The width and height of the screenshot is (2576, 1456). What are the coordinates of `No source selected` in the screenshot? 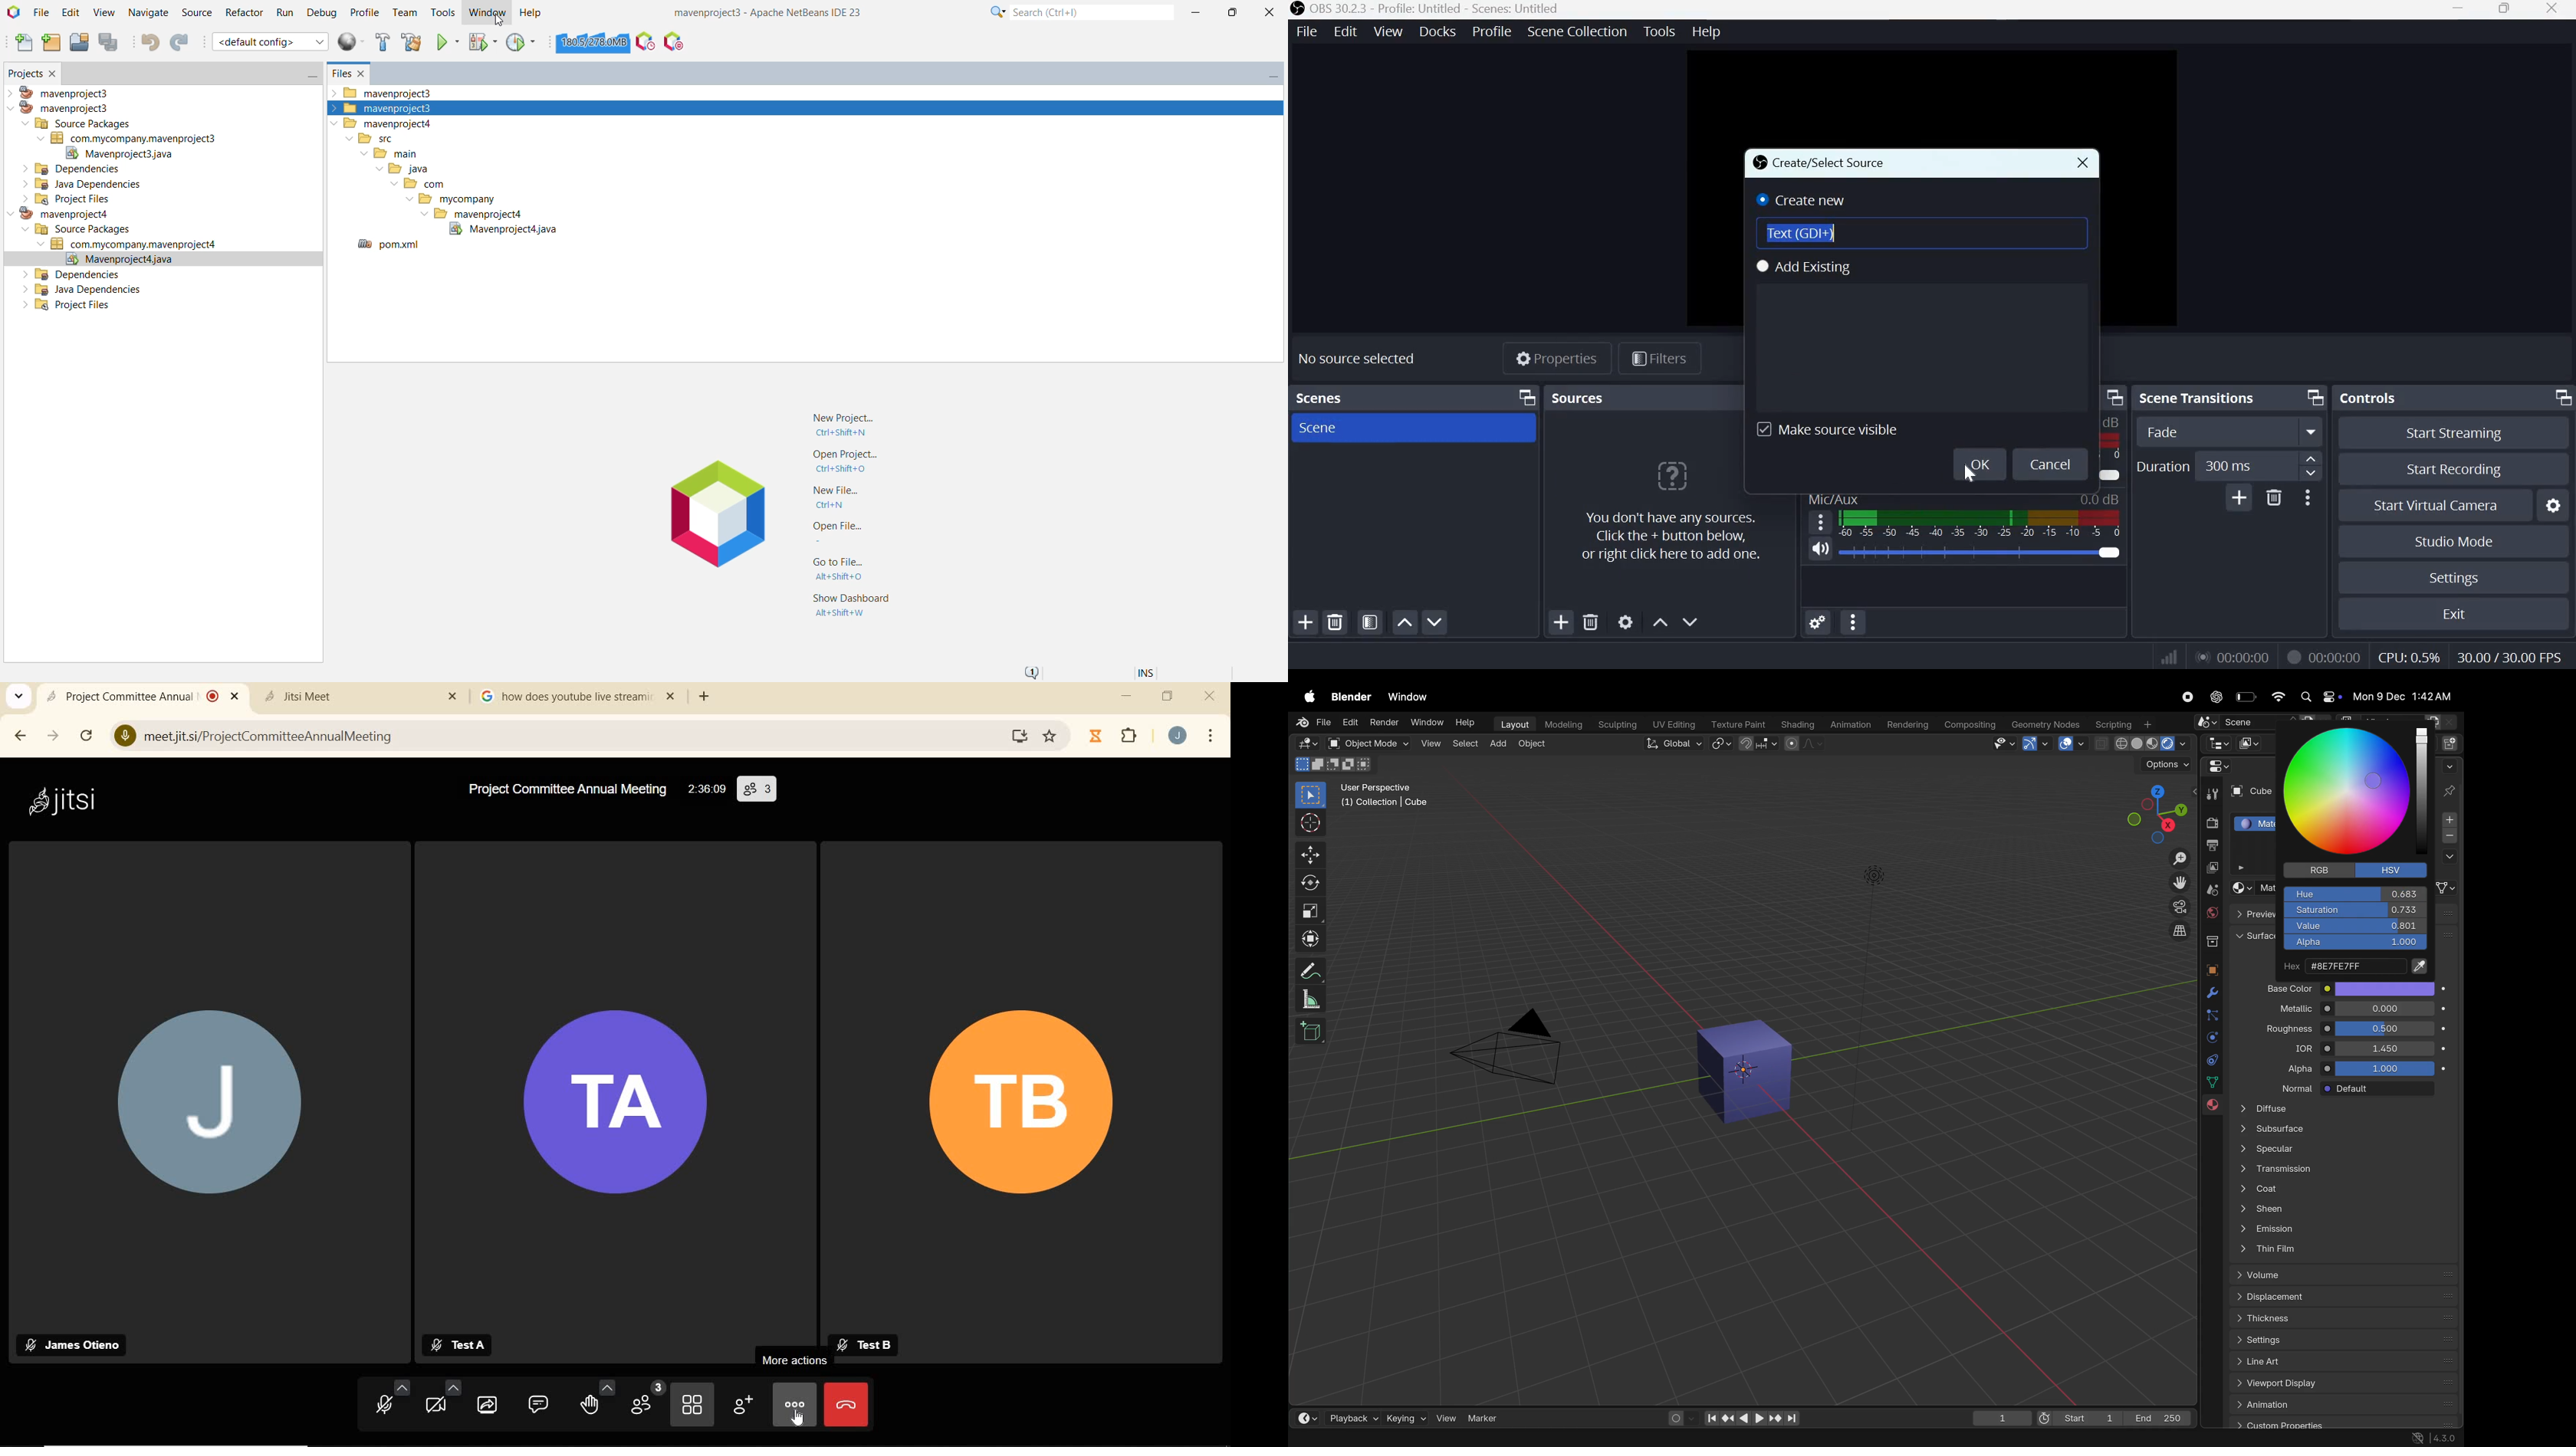 It's located at (1358, 358).